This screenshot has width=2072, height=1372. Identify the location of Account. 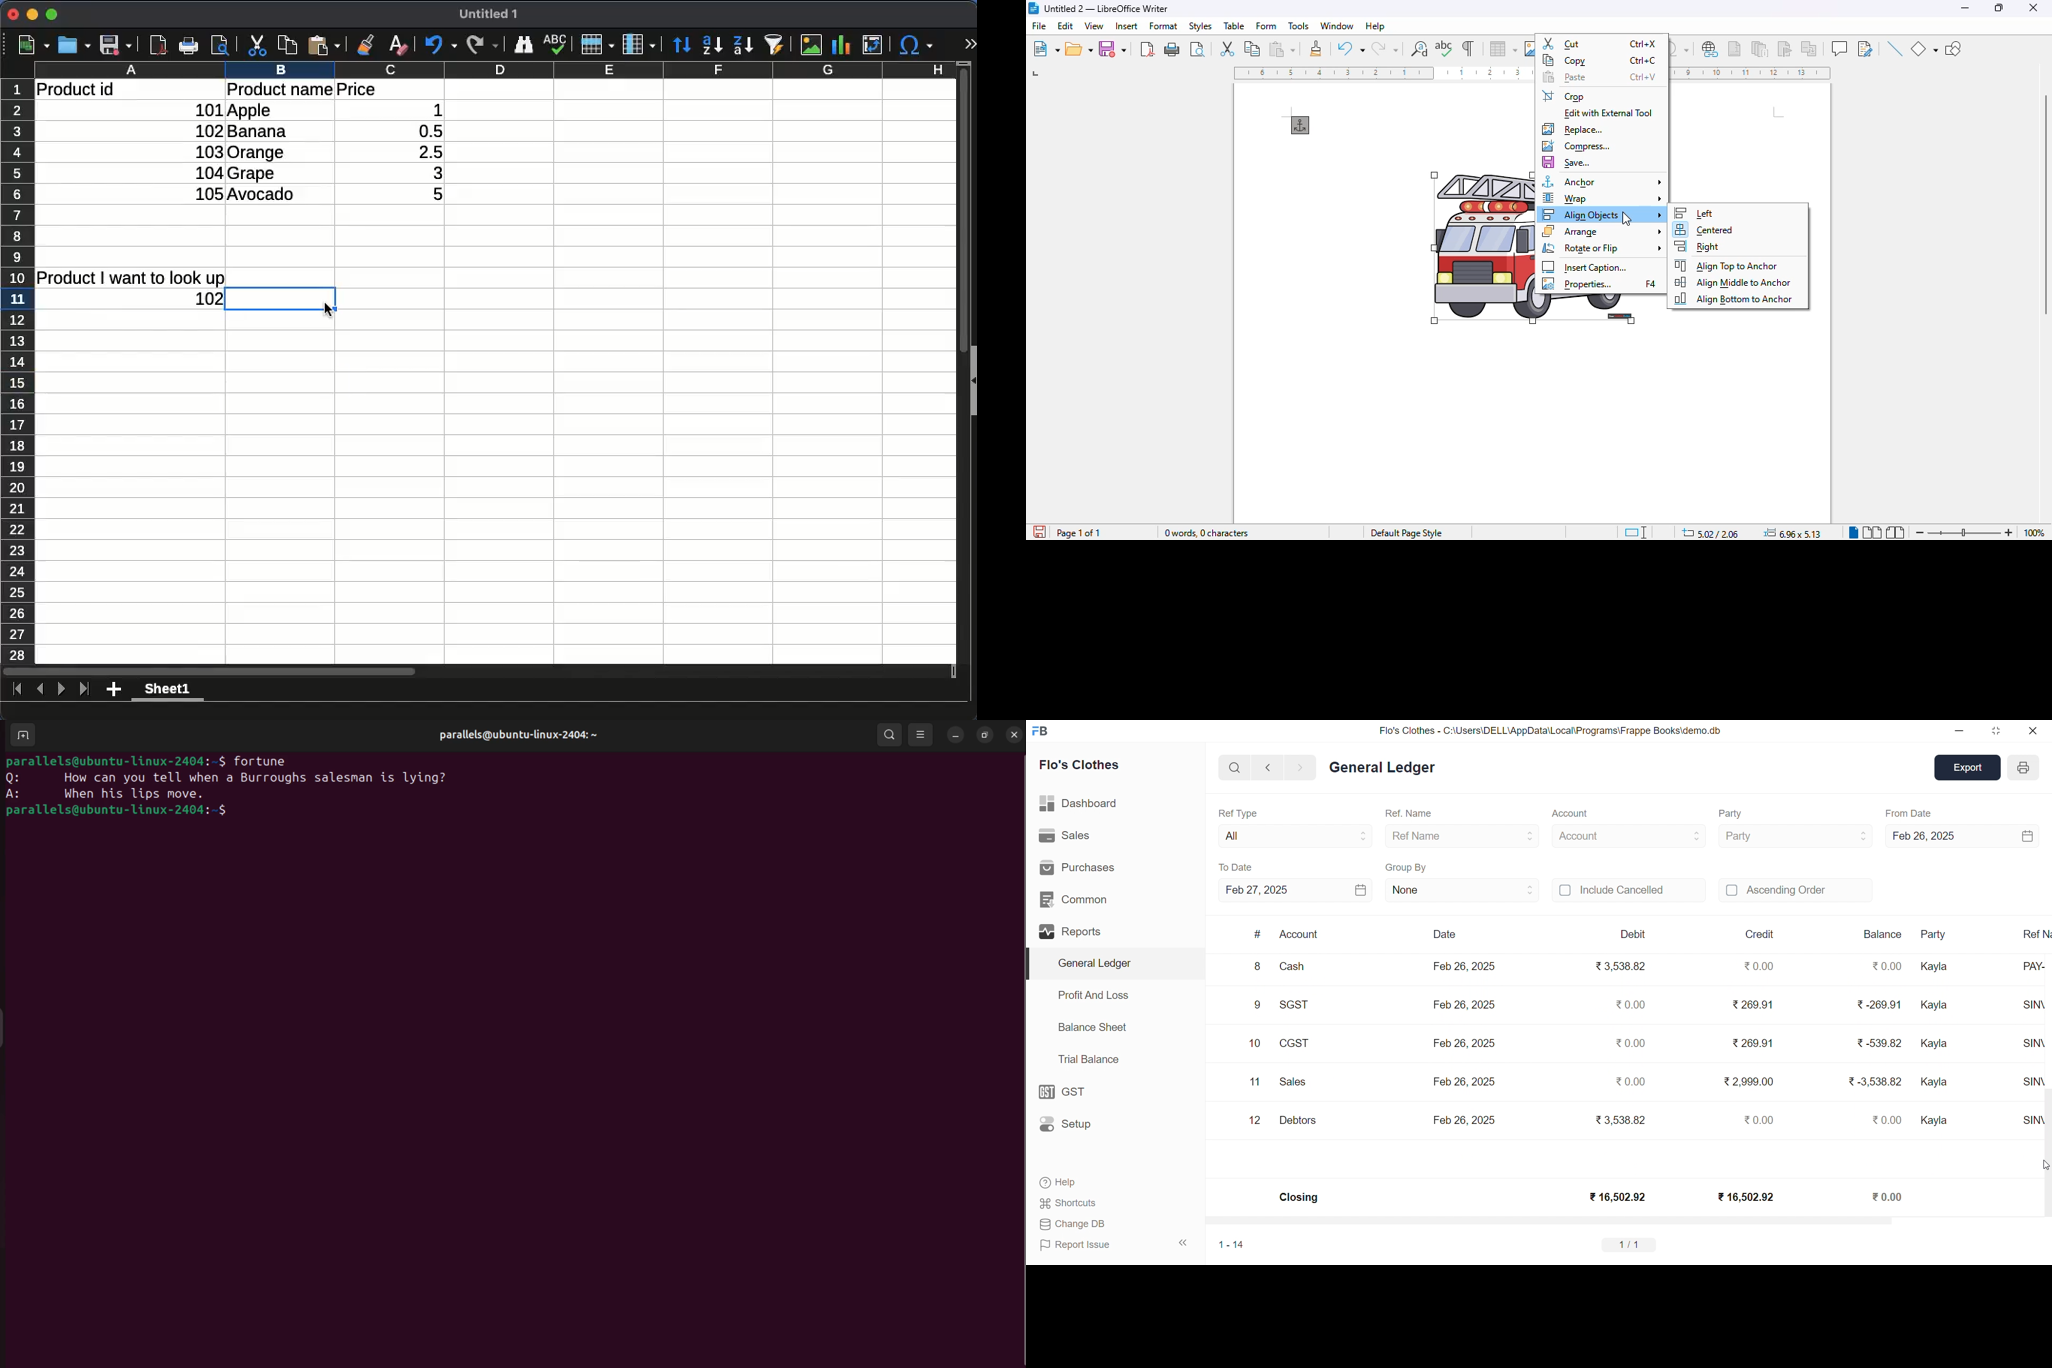
(1629, 834).